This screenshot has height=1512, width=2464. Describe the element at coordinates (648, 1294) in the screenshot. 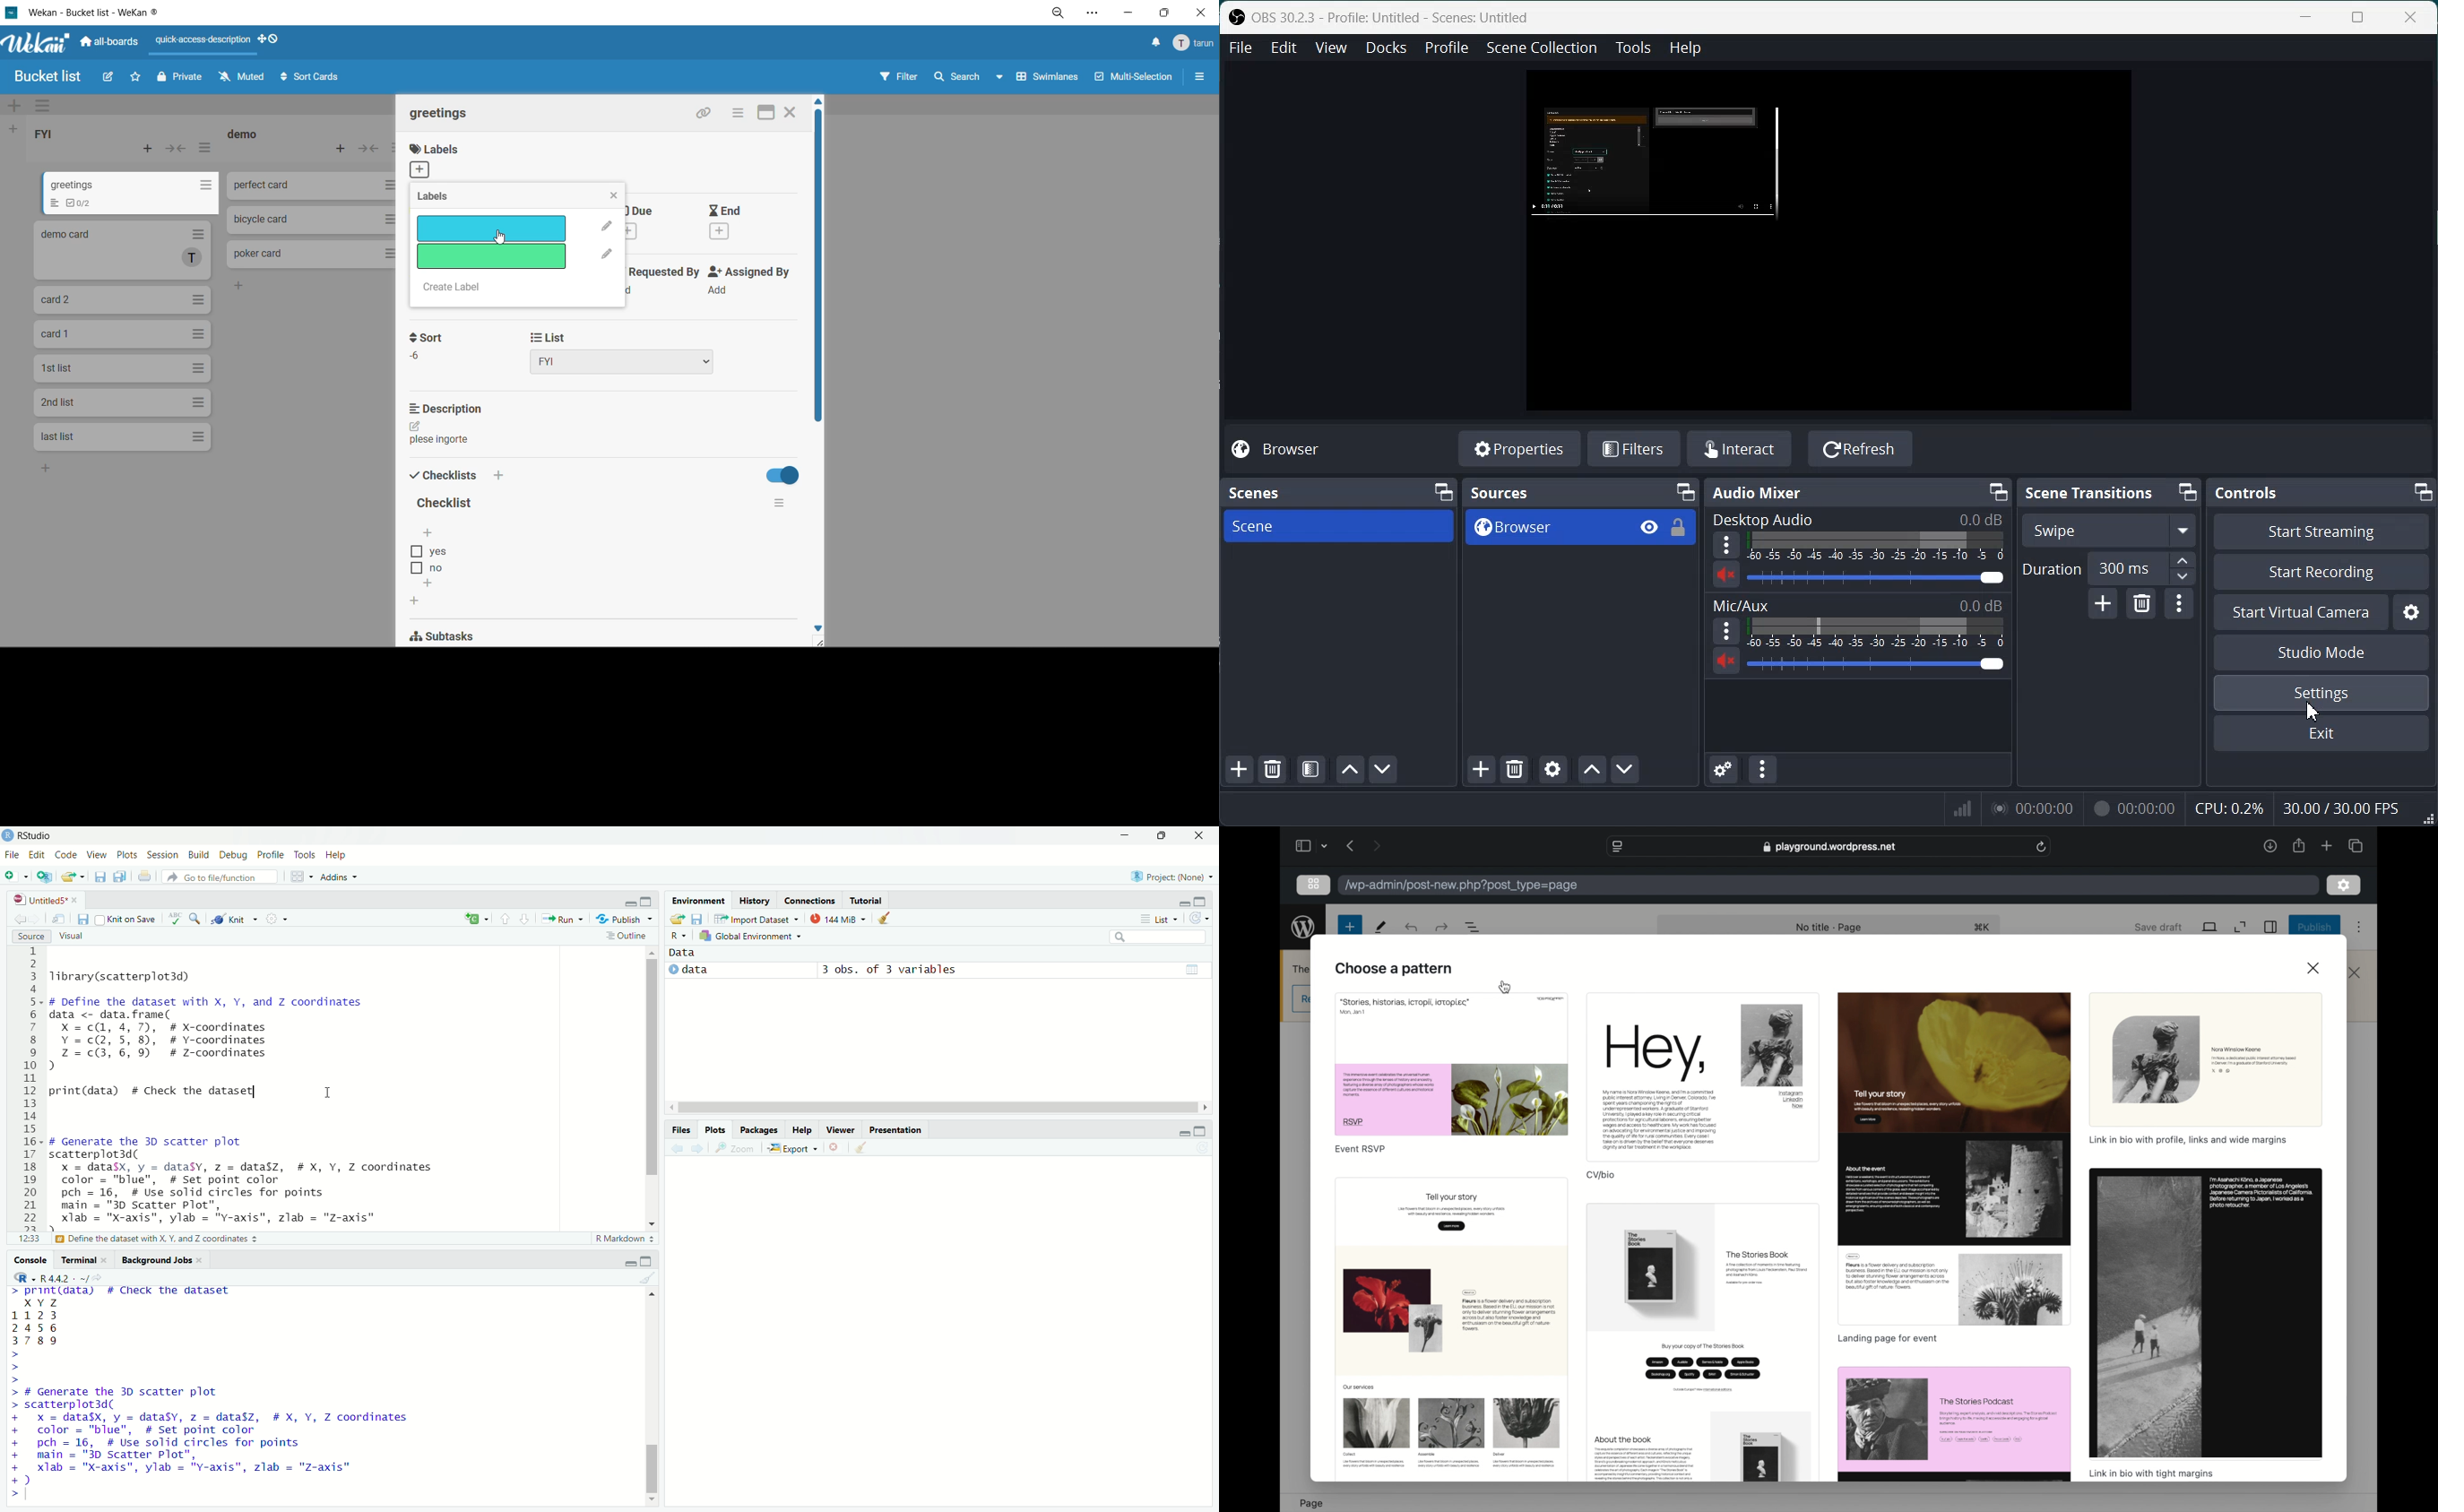

I see `move up` at that location.